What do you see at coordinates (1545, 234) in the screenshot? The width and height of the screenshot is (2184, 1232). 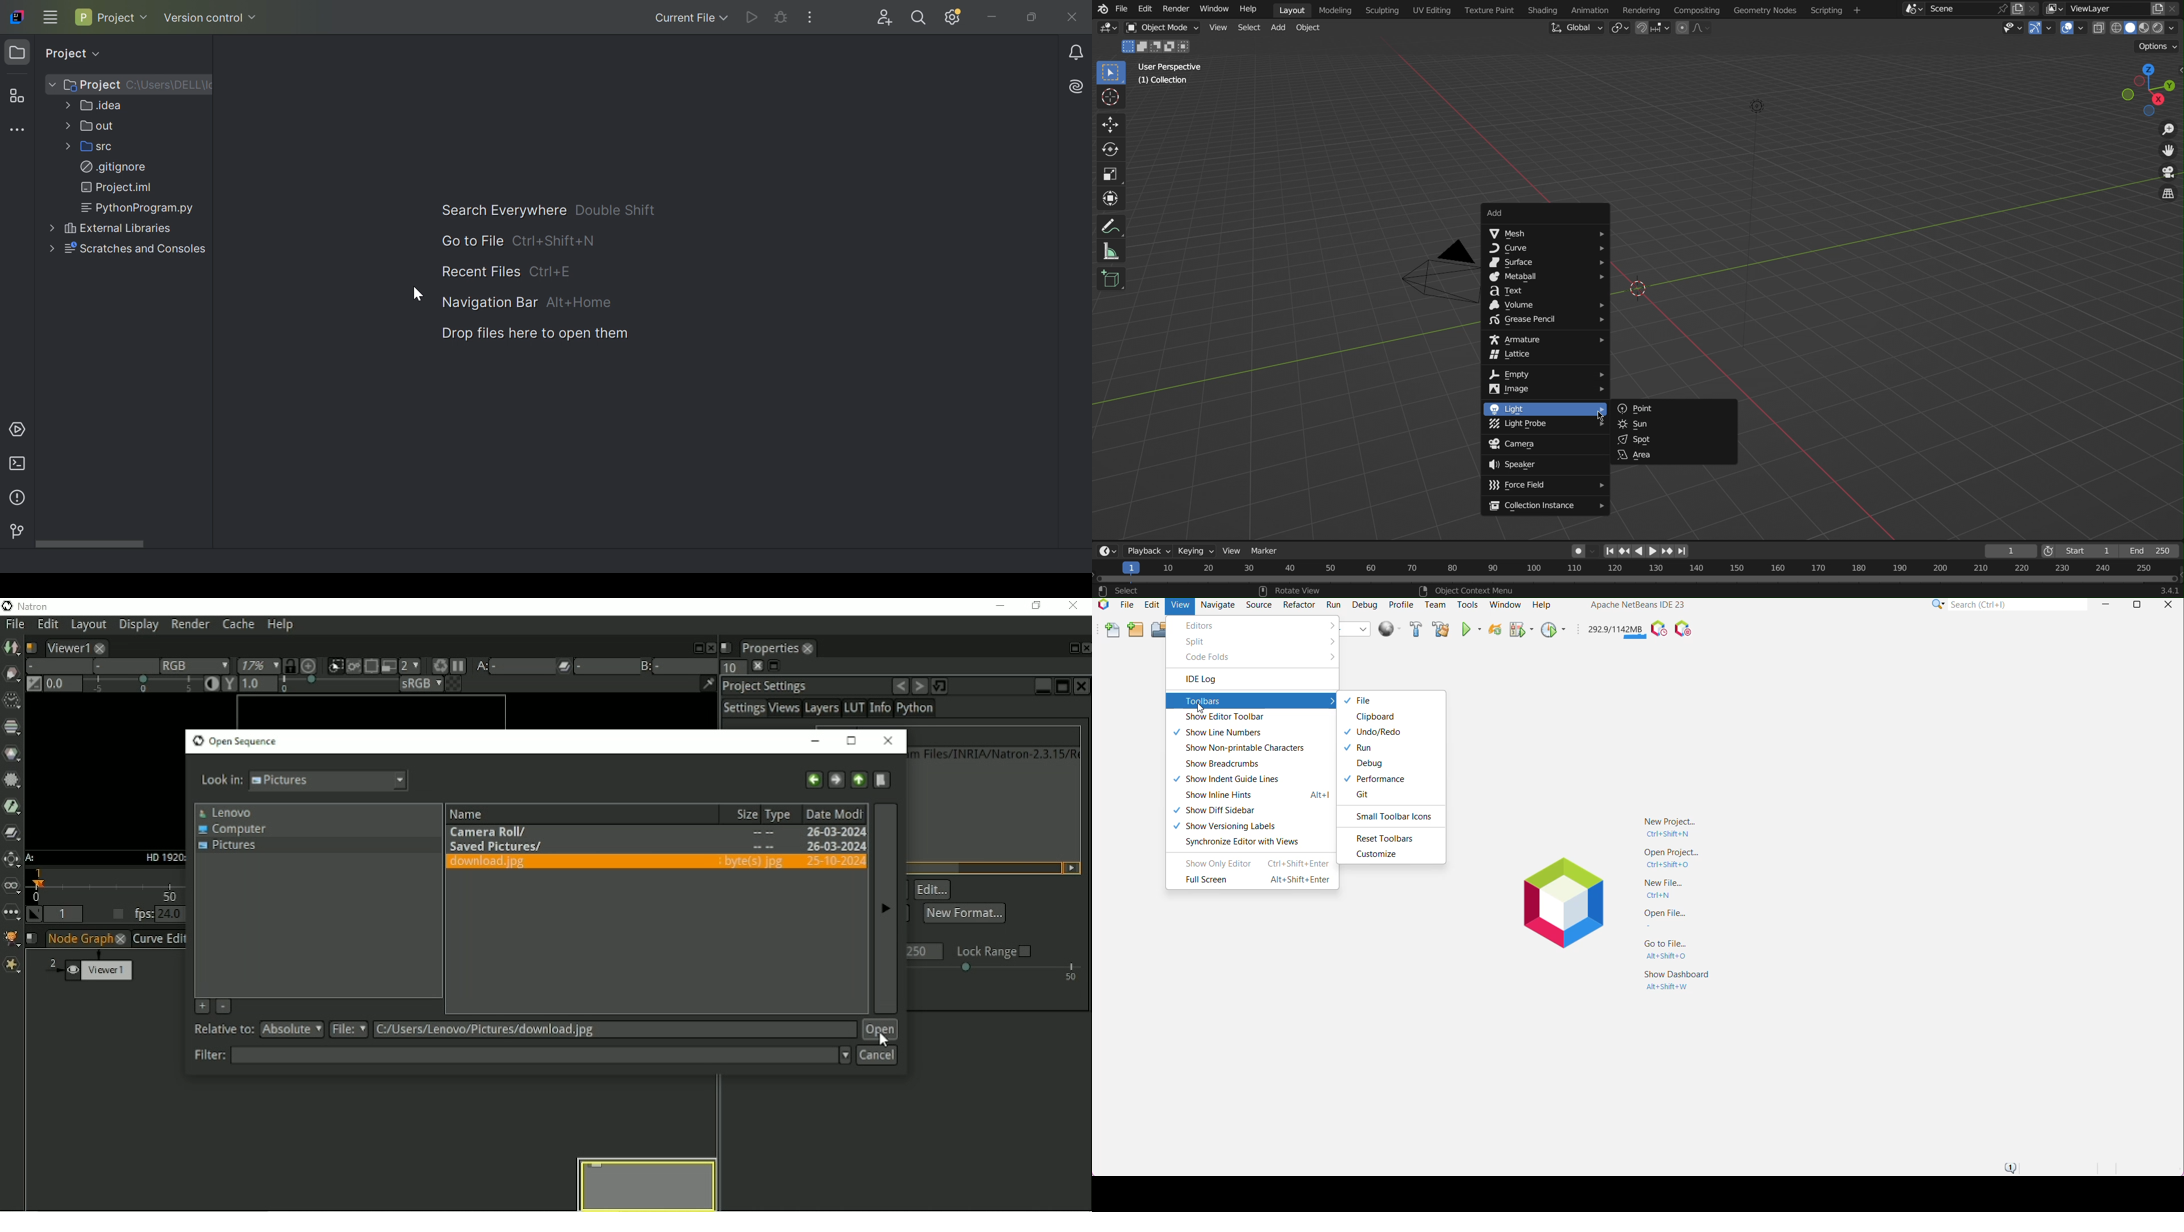 I see `Mesh` at bounding box center [1545, 234].